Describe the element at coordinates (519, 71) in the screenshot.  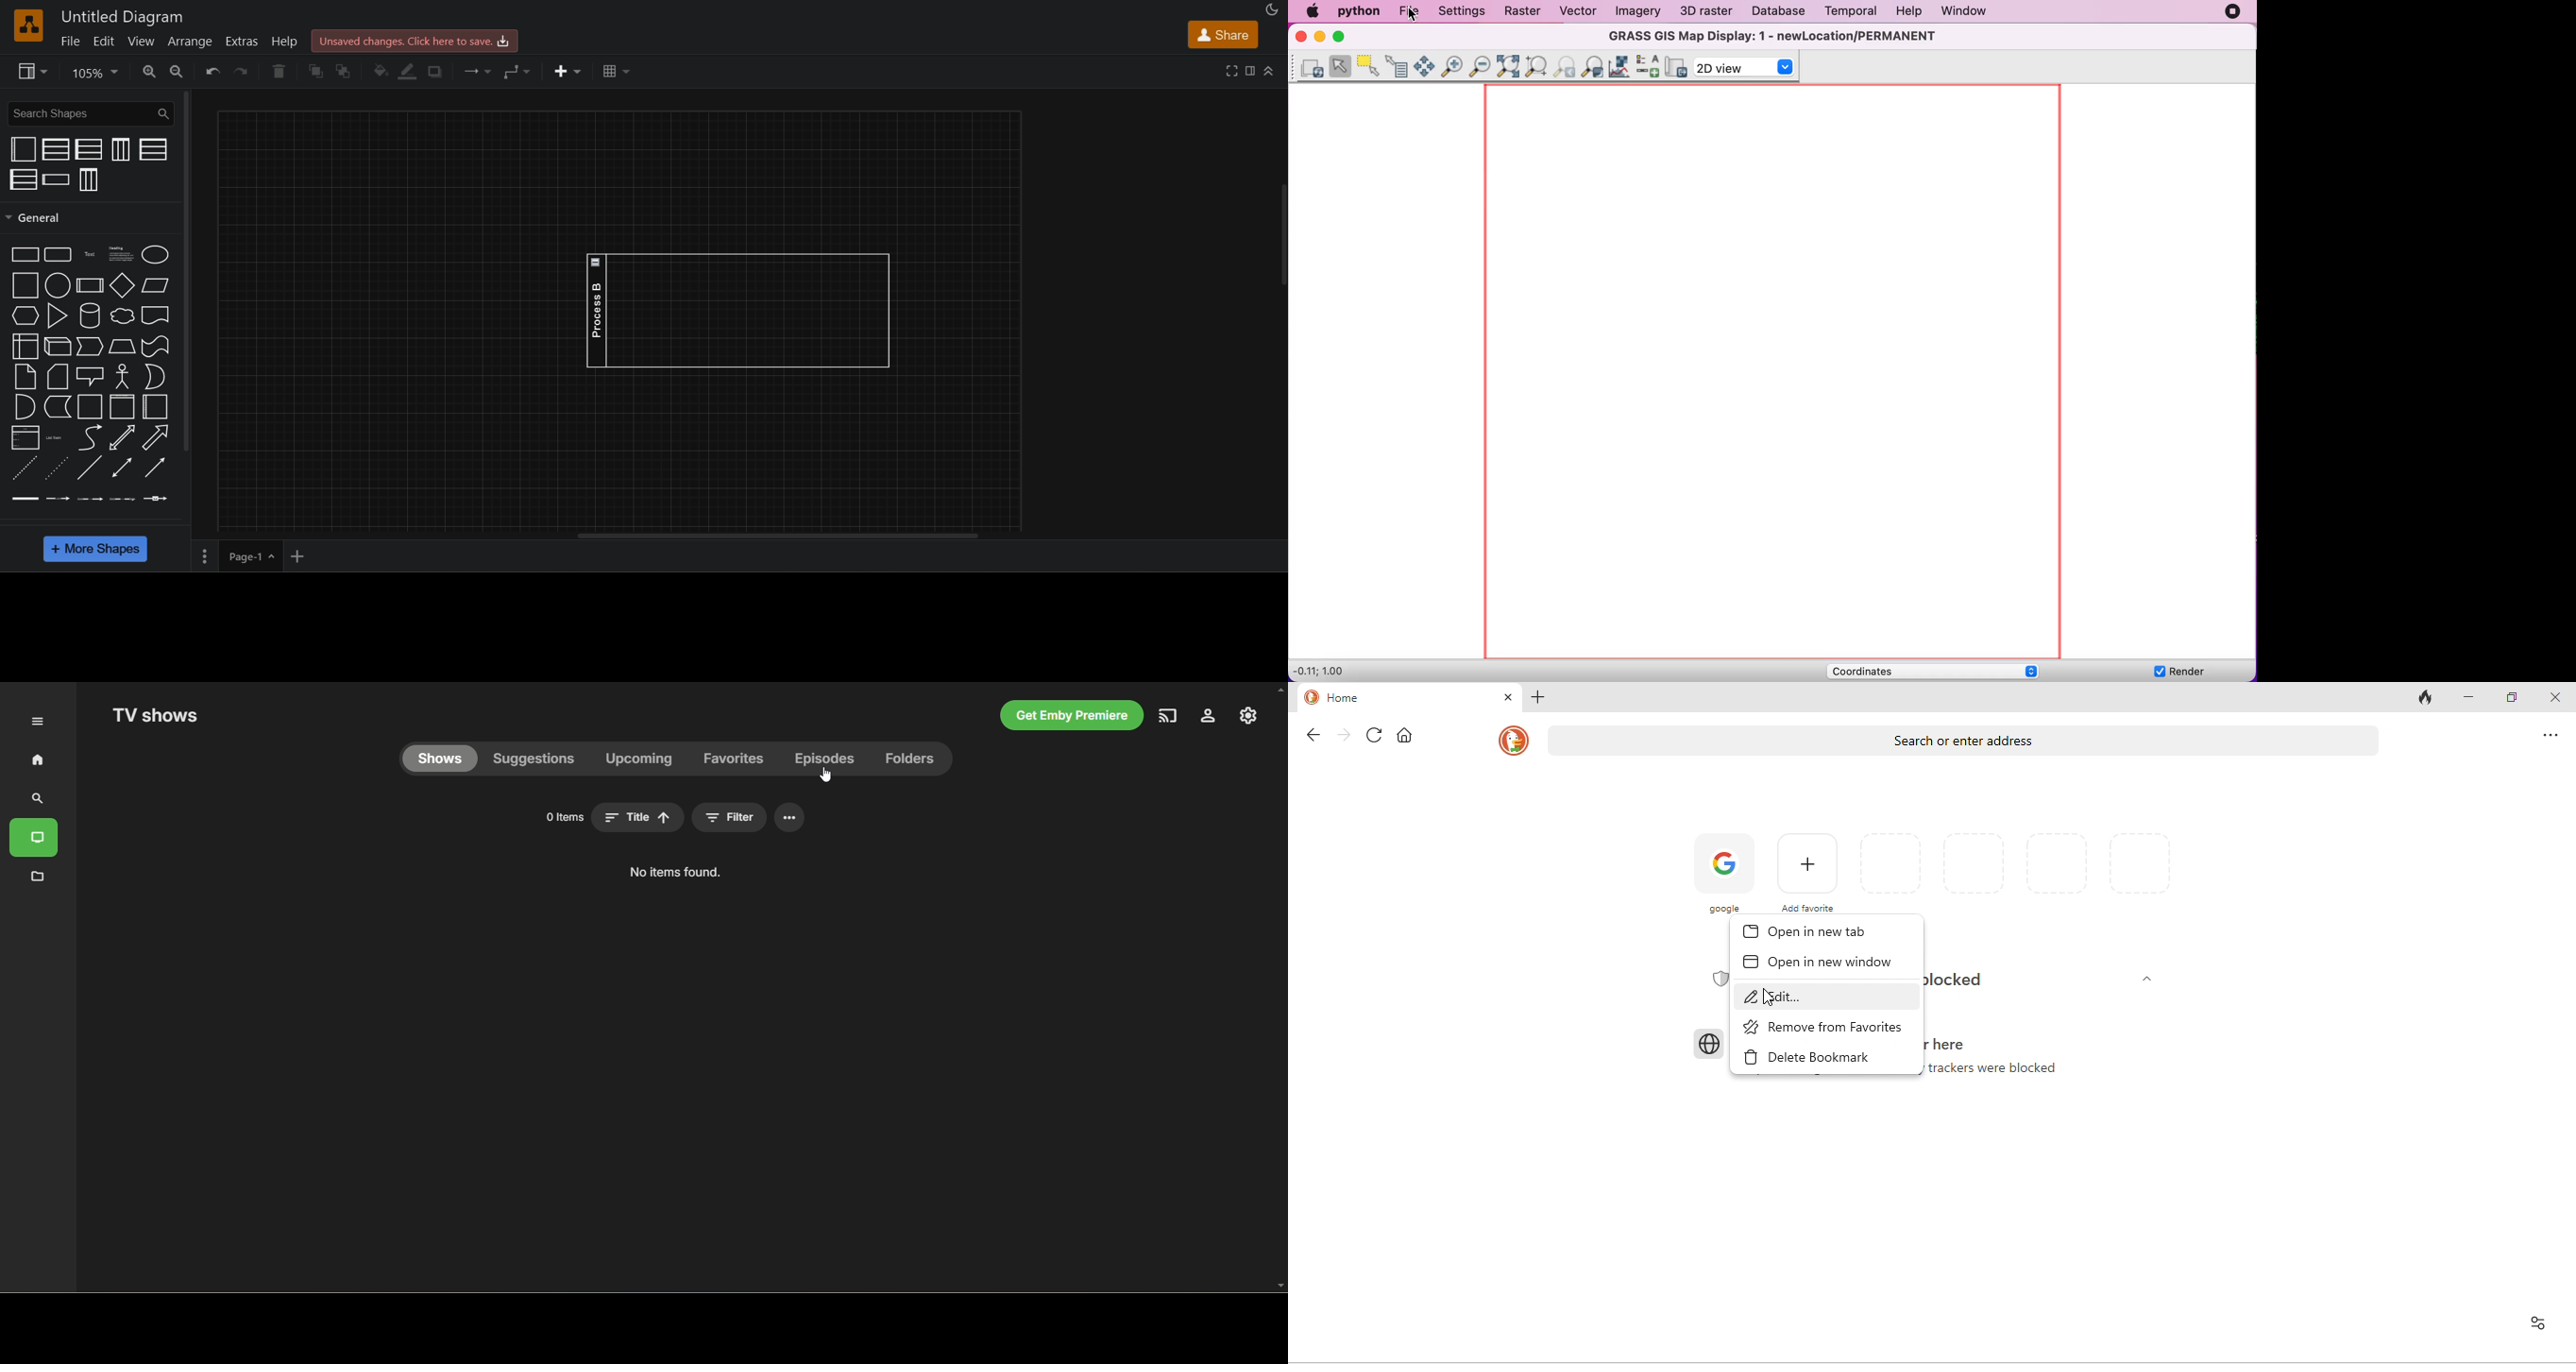
I see `waypoints` at that location.